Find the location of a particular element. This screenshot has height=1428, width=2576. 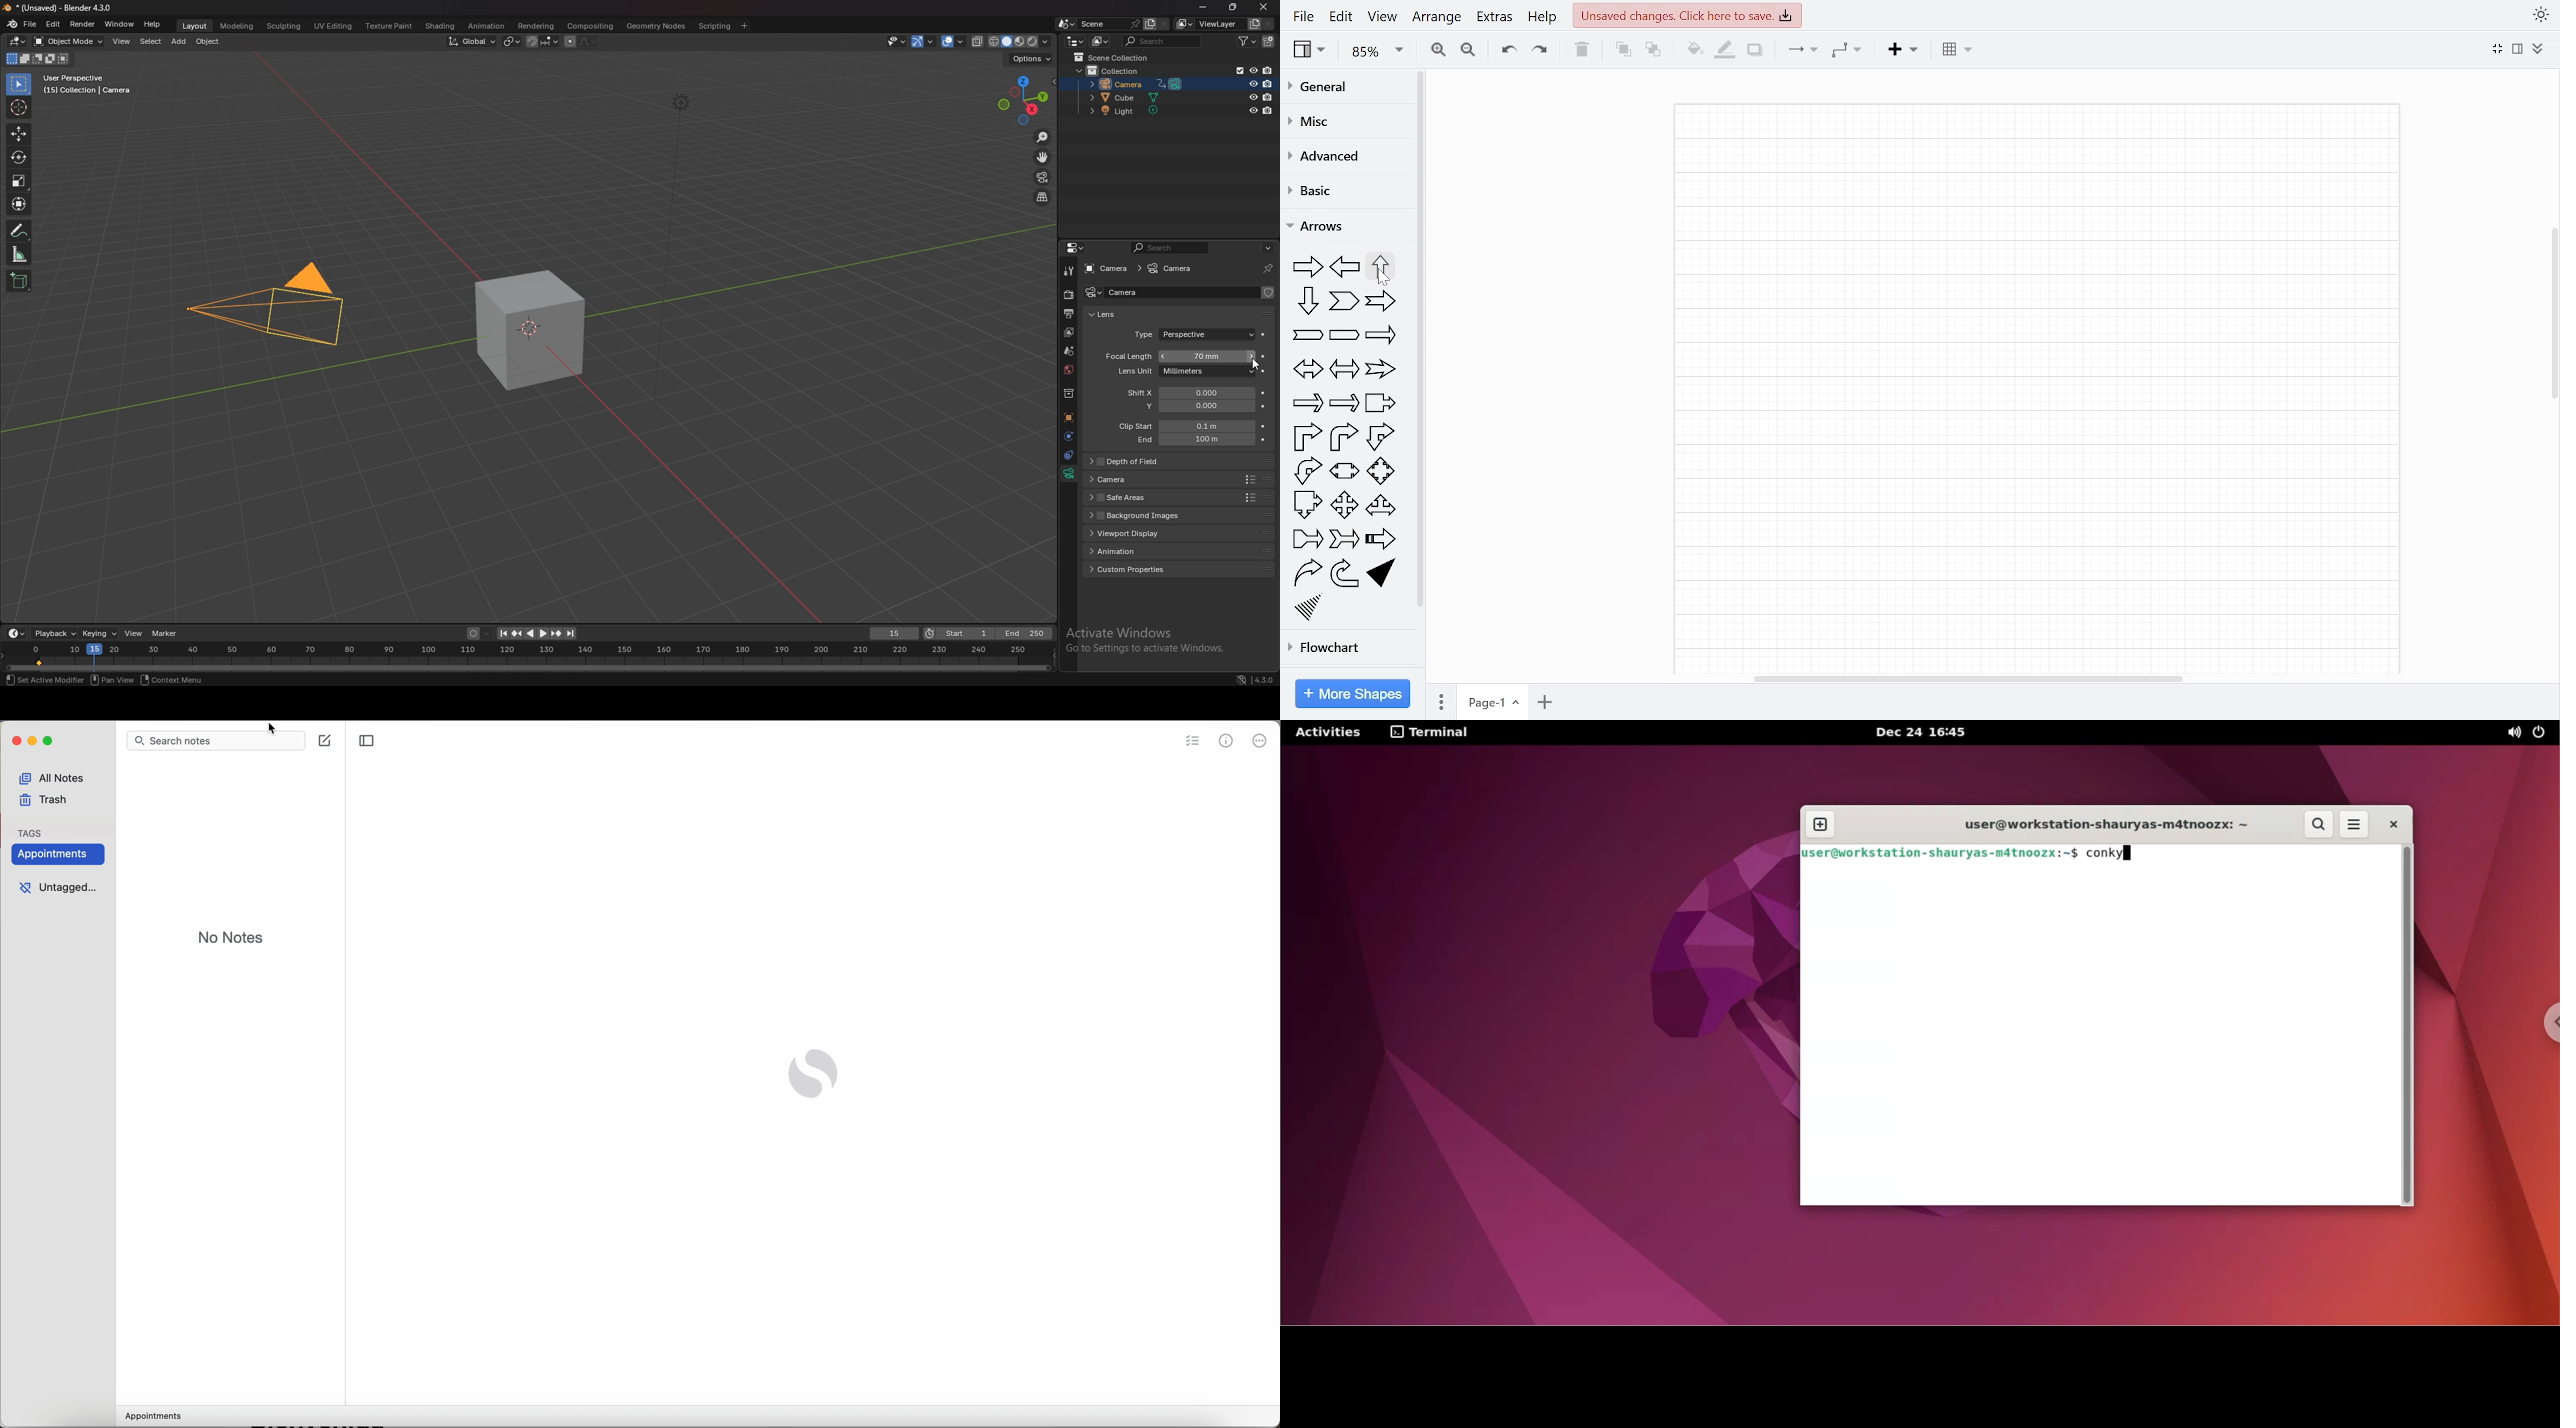

physics is located at coordinates (1067, 436).